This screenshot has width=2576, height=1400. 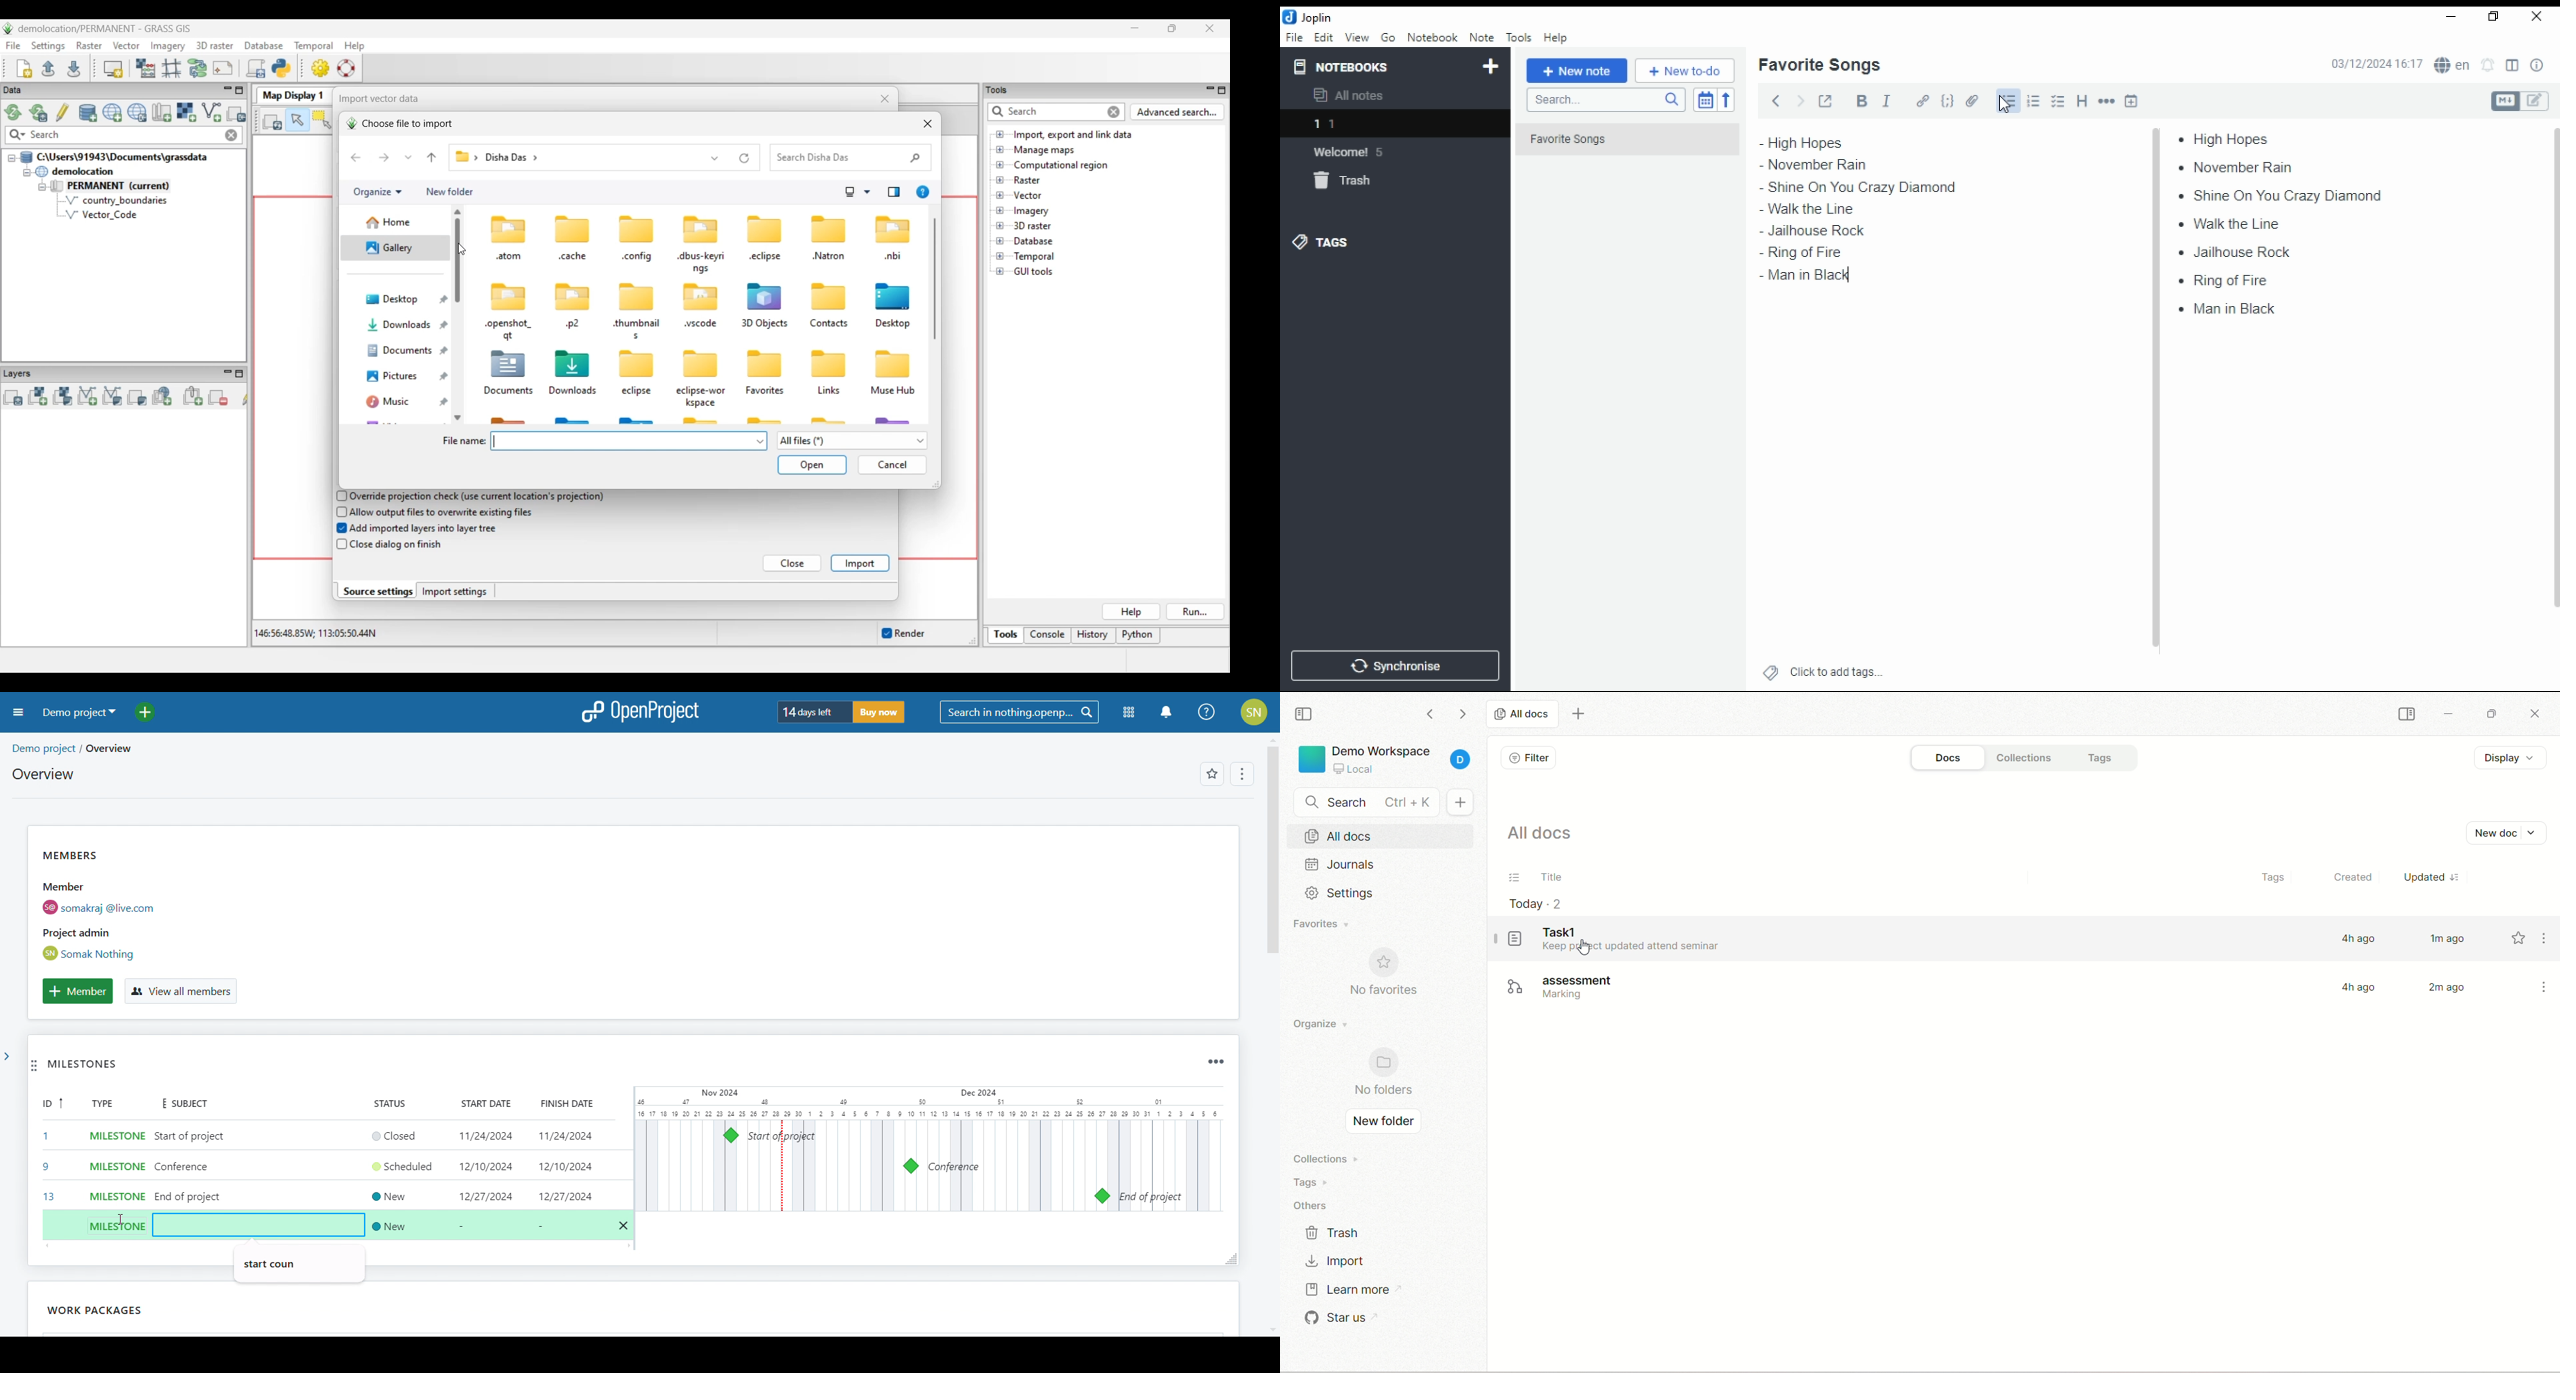 I want to click on walk ta line, so click(x=2232, y=222).